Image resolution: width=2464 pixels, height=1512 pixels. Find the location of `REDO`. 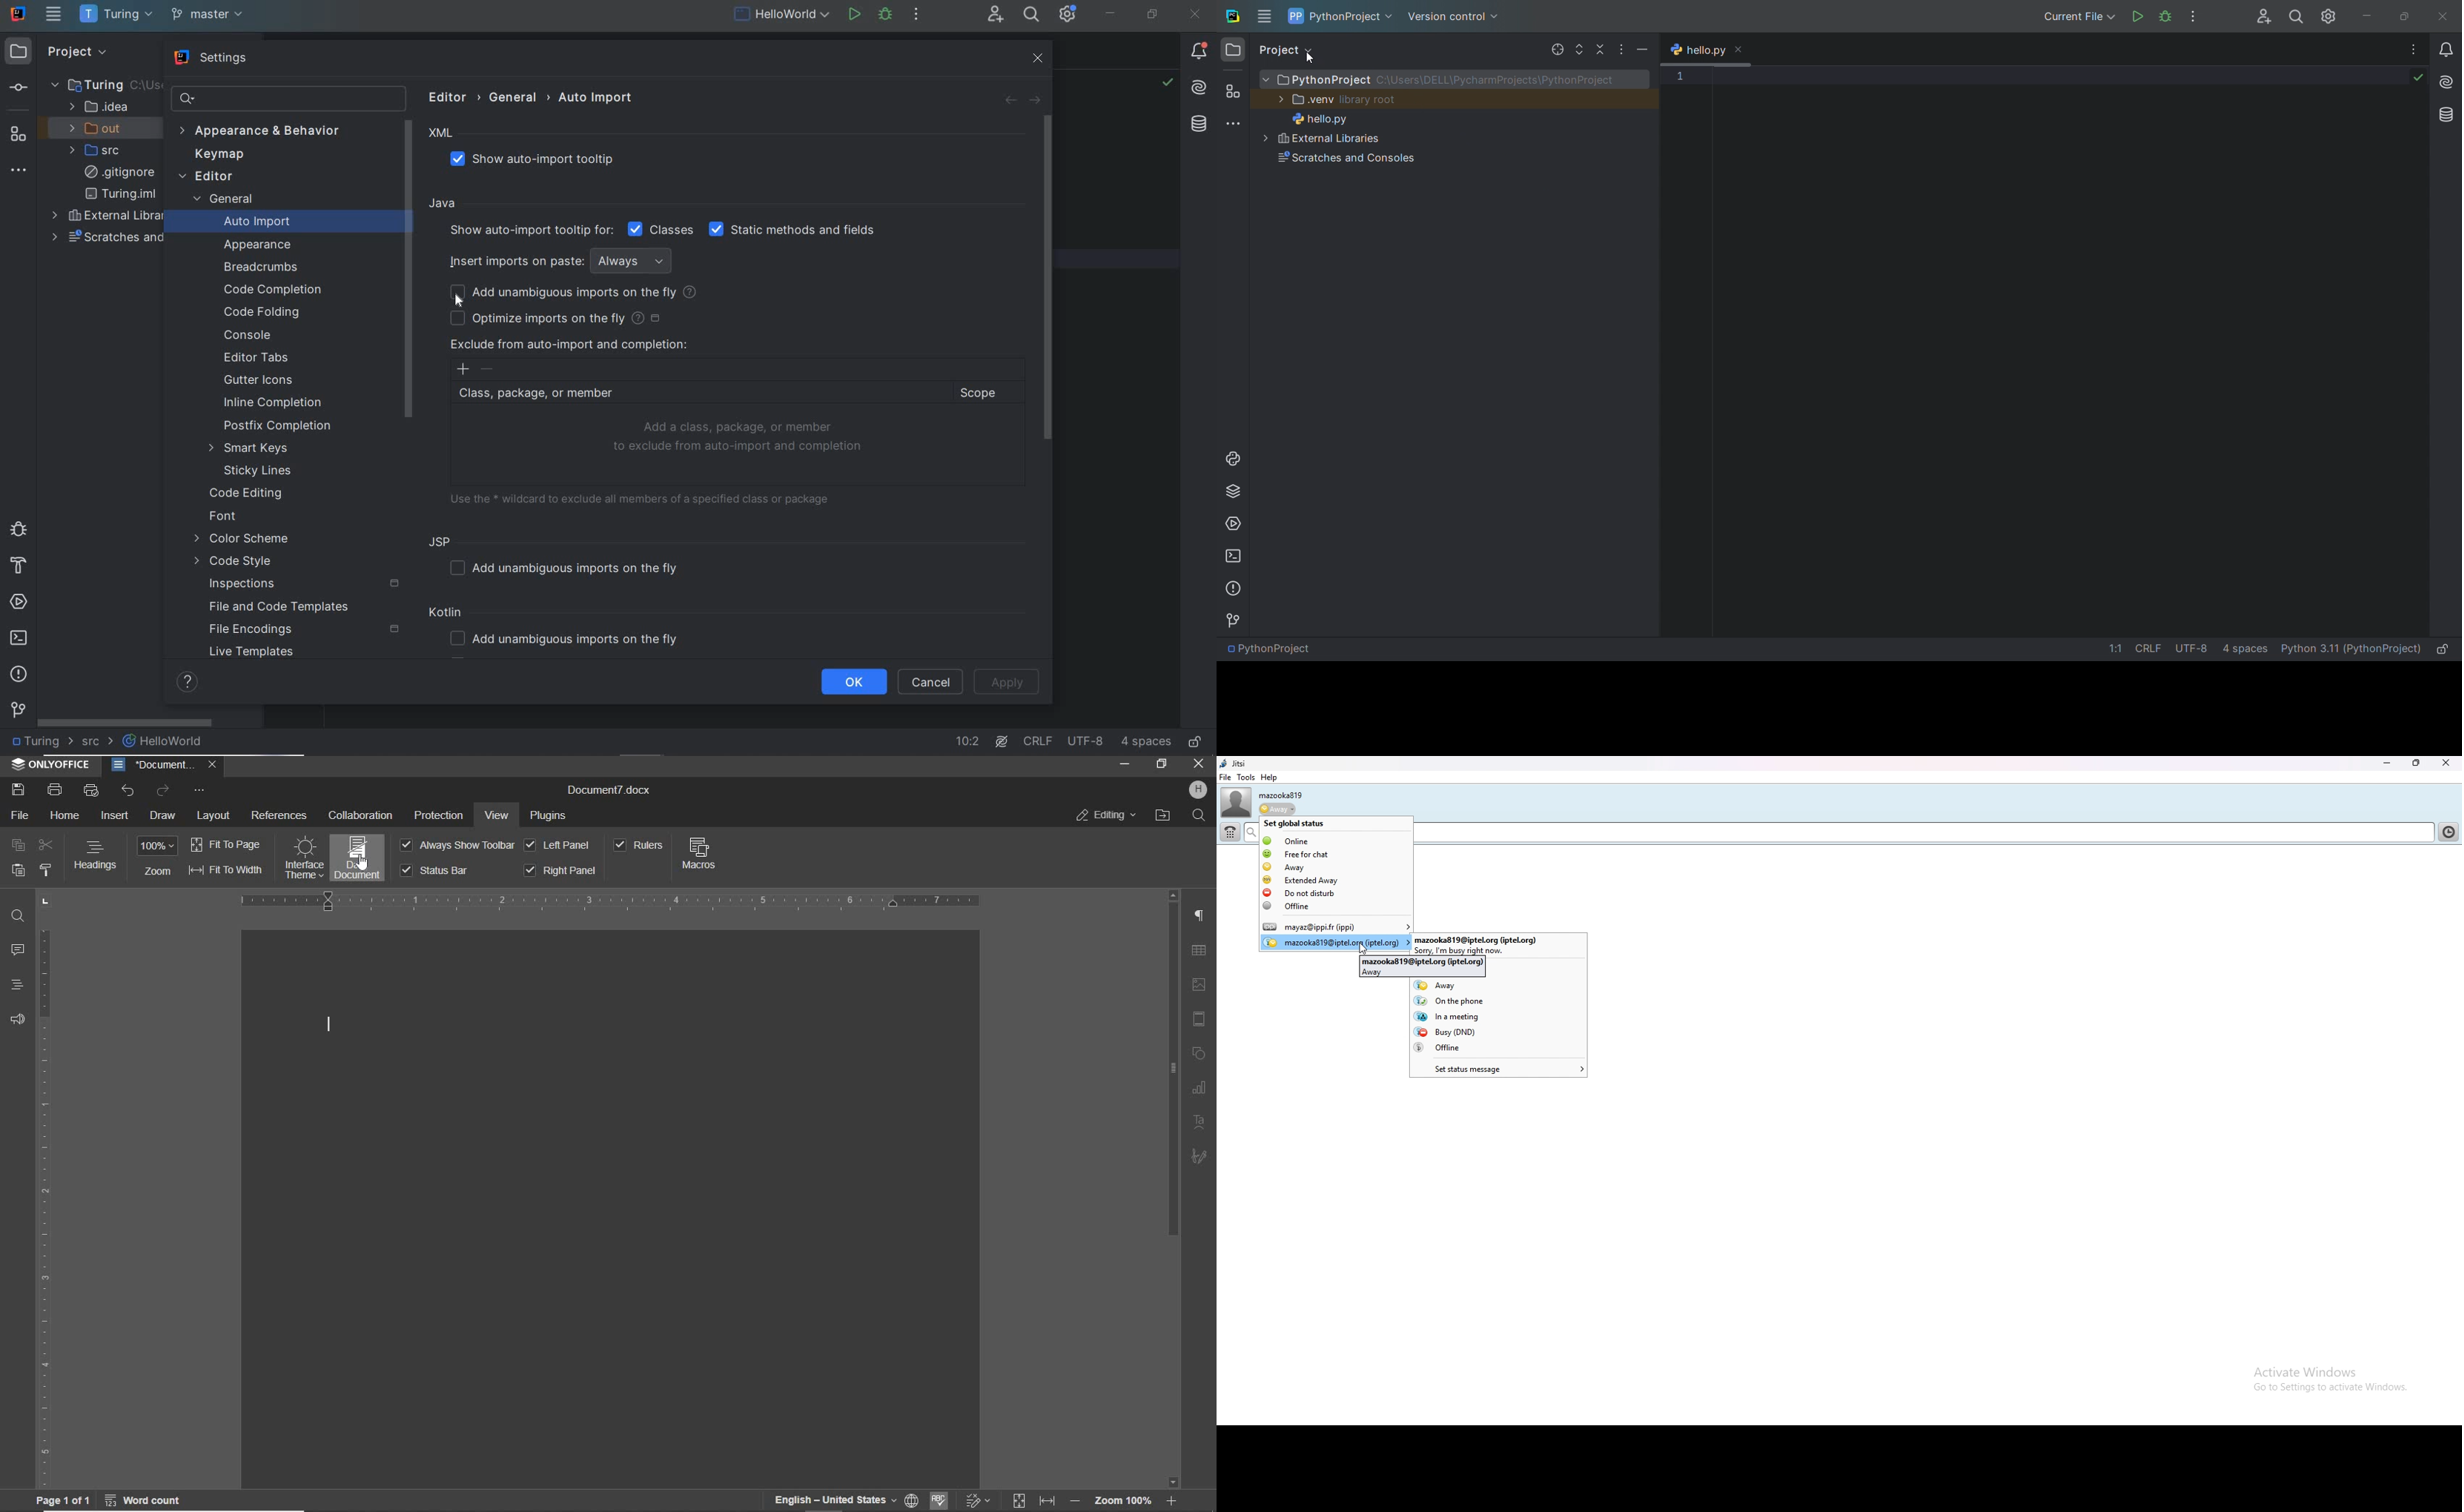

REDO is located at coordinates (164, 792).